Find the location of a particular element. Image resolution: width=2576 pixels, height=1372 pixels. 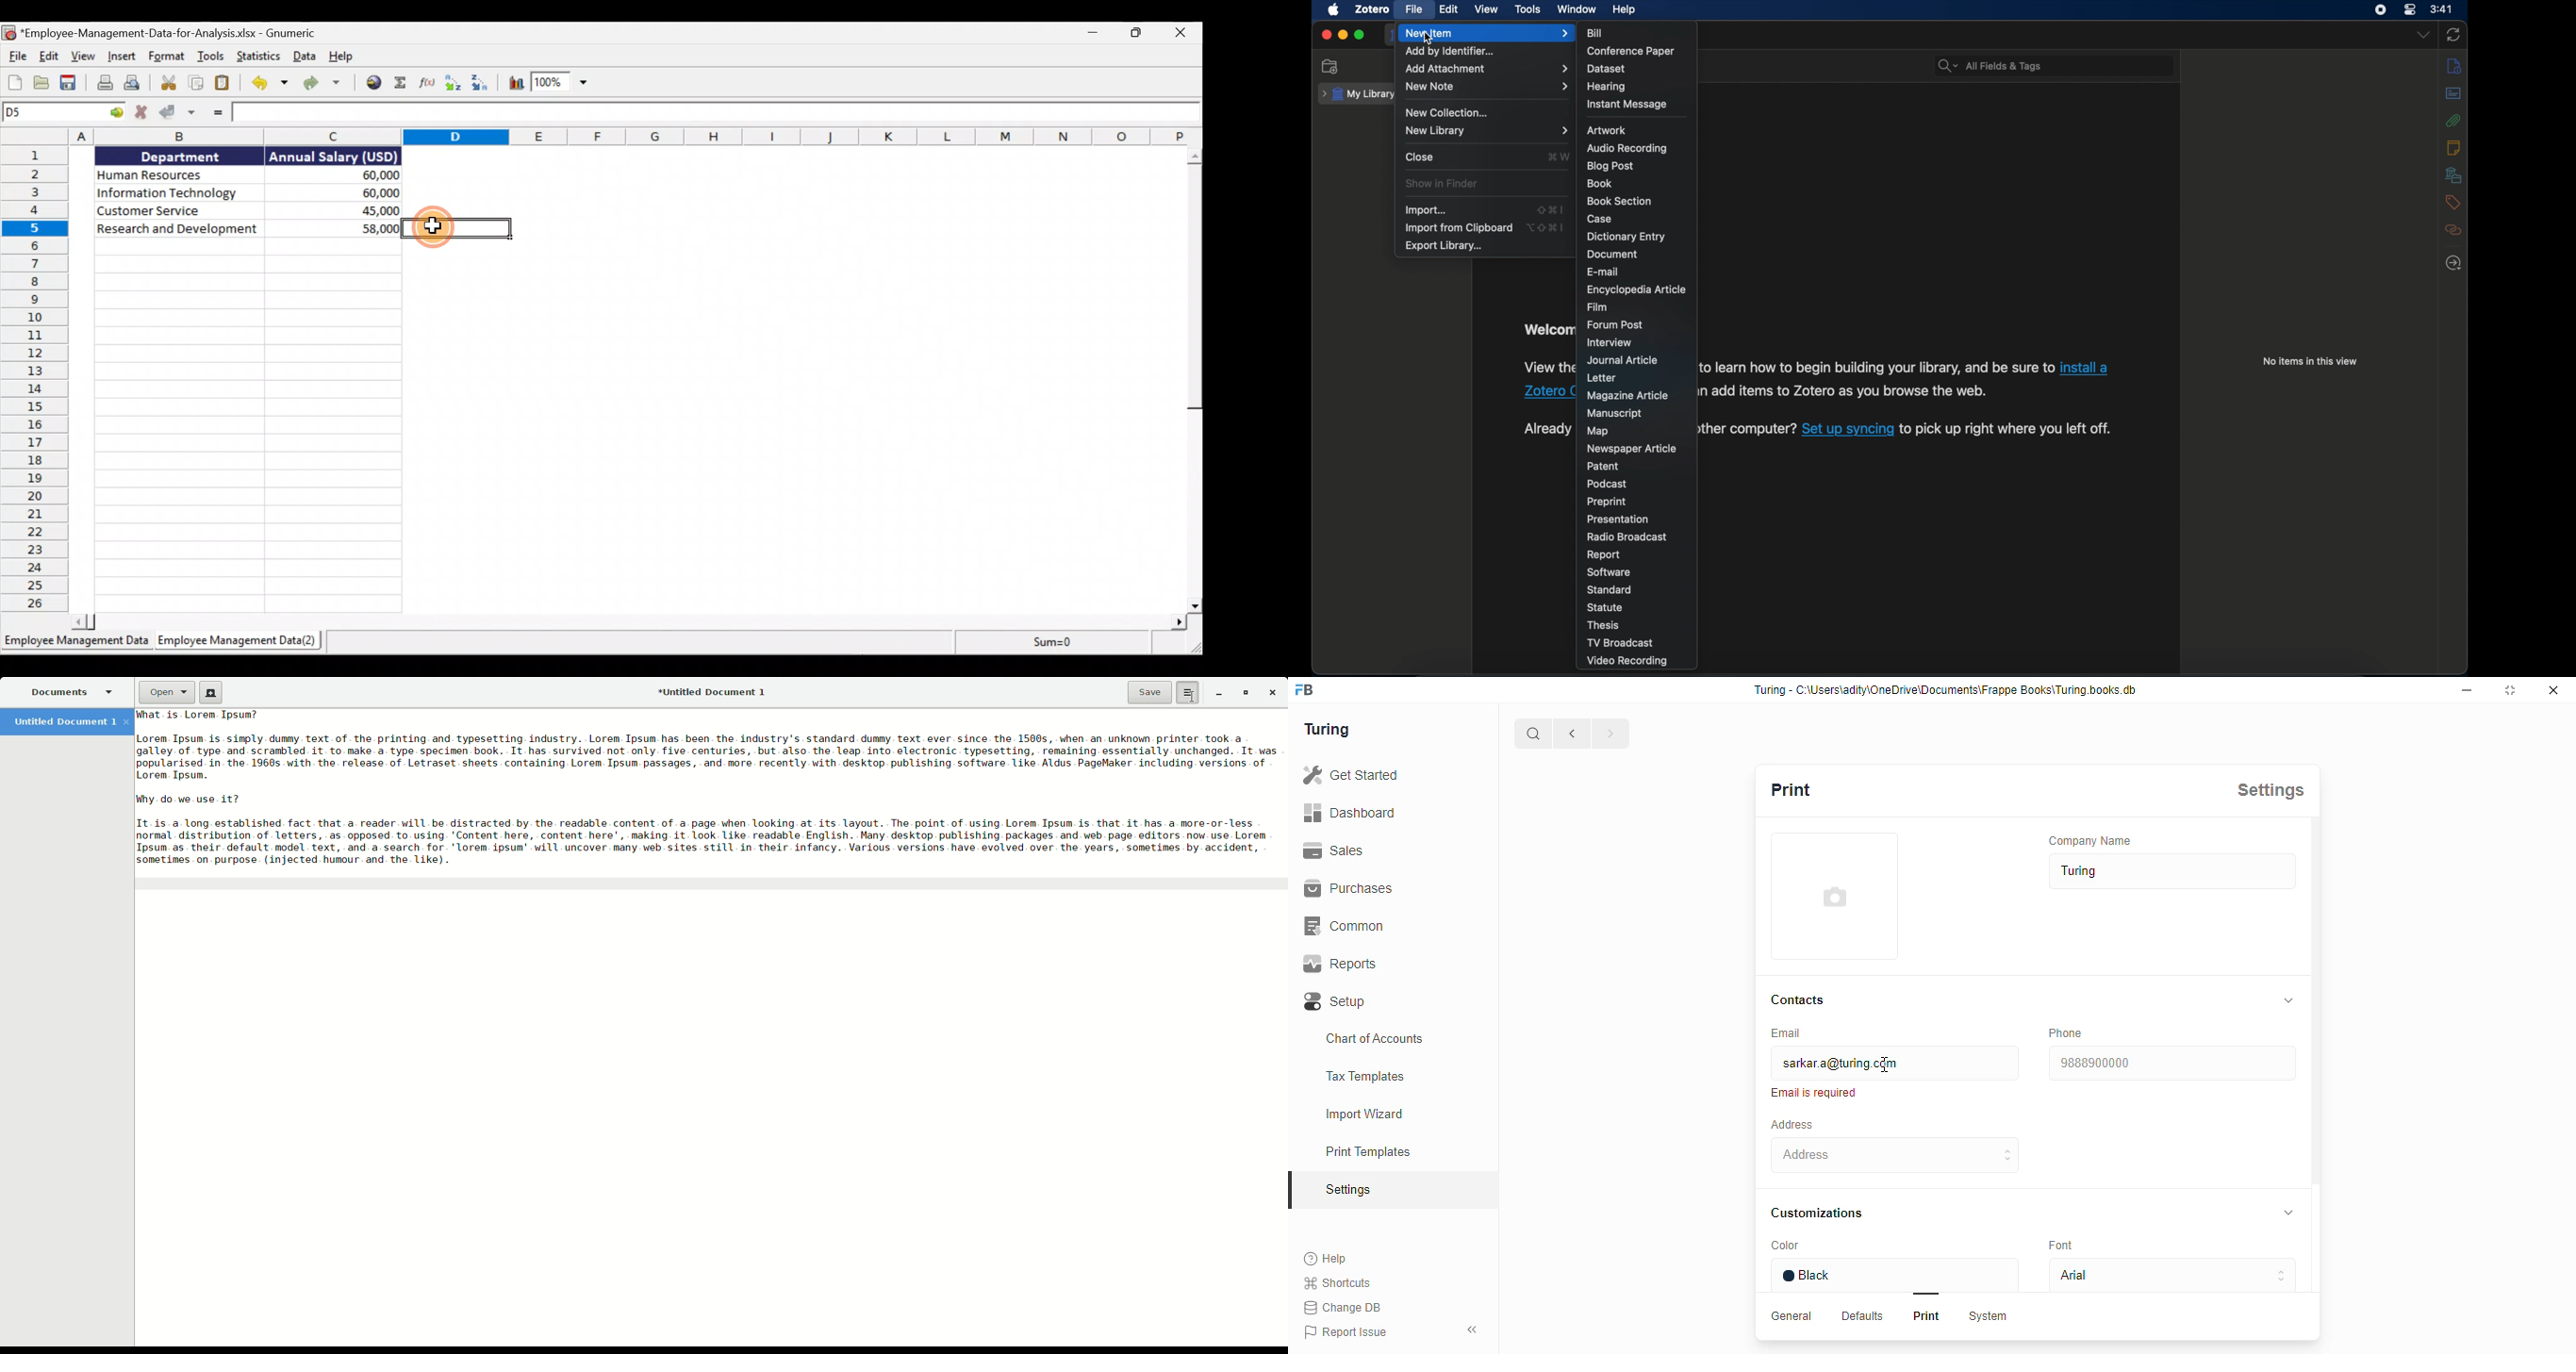

related is located at coordinates (2455, 229).